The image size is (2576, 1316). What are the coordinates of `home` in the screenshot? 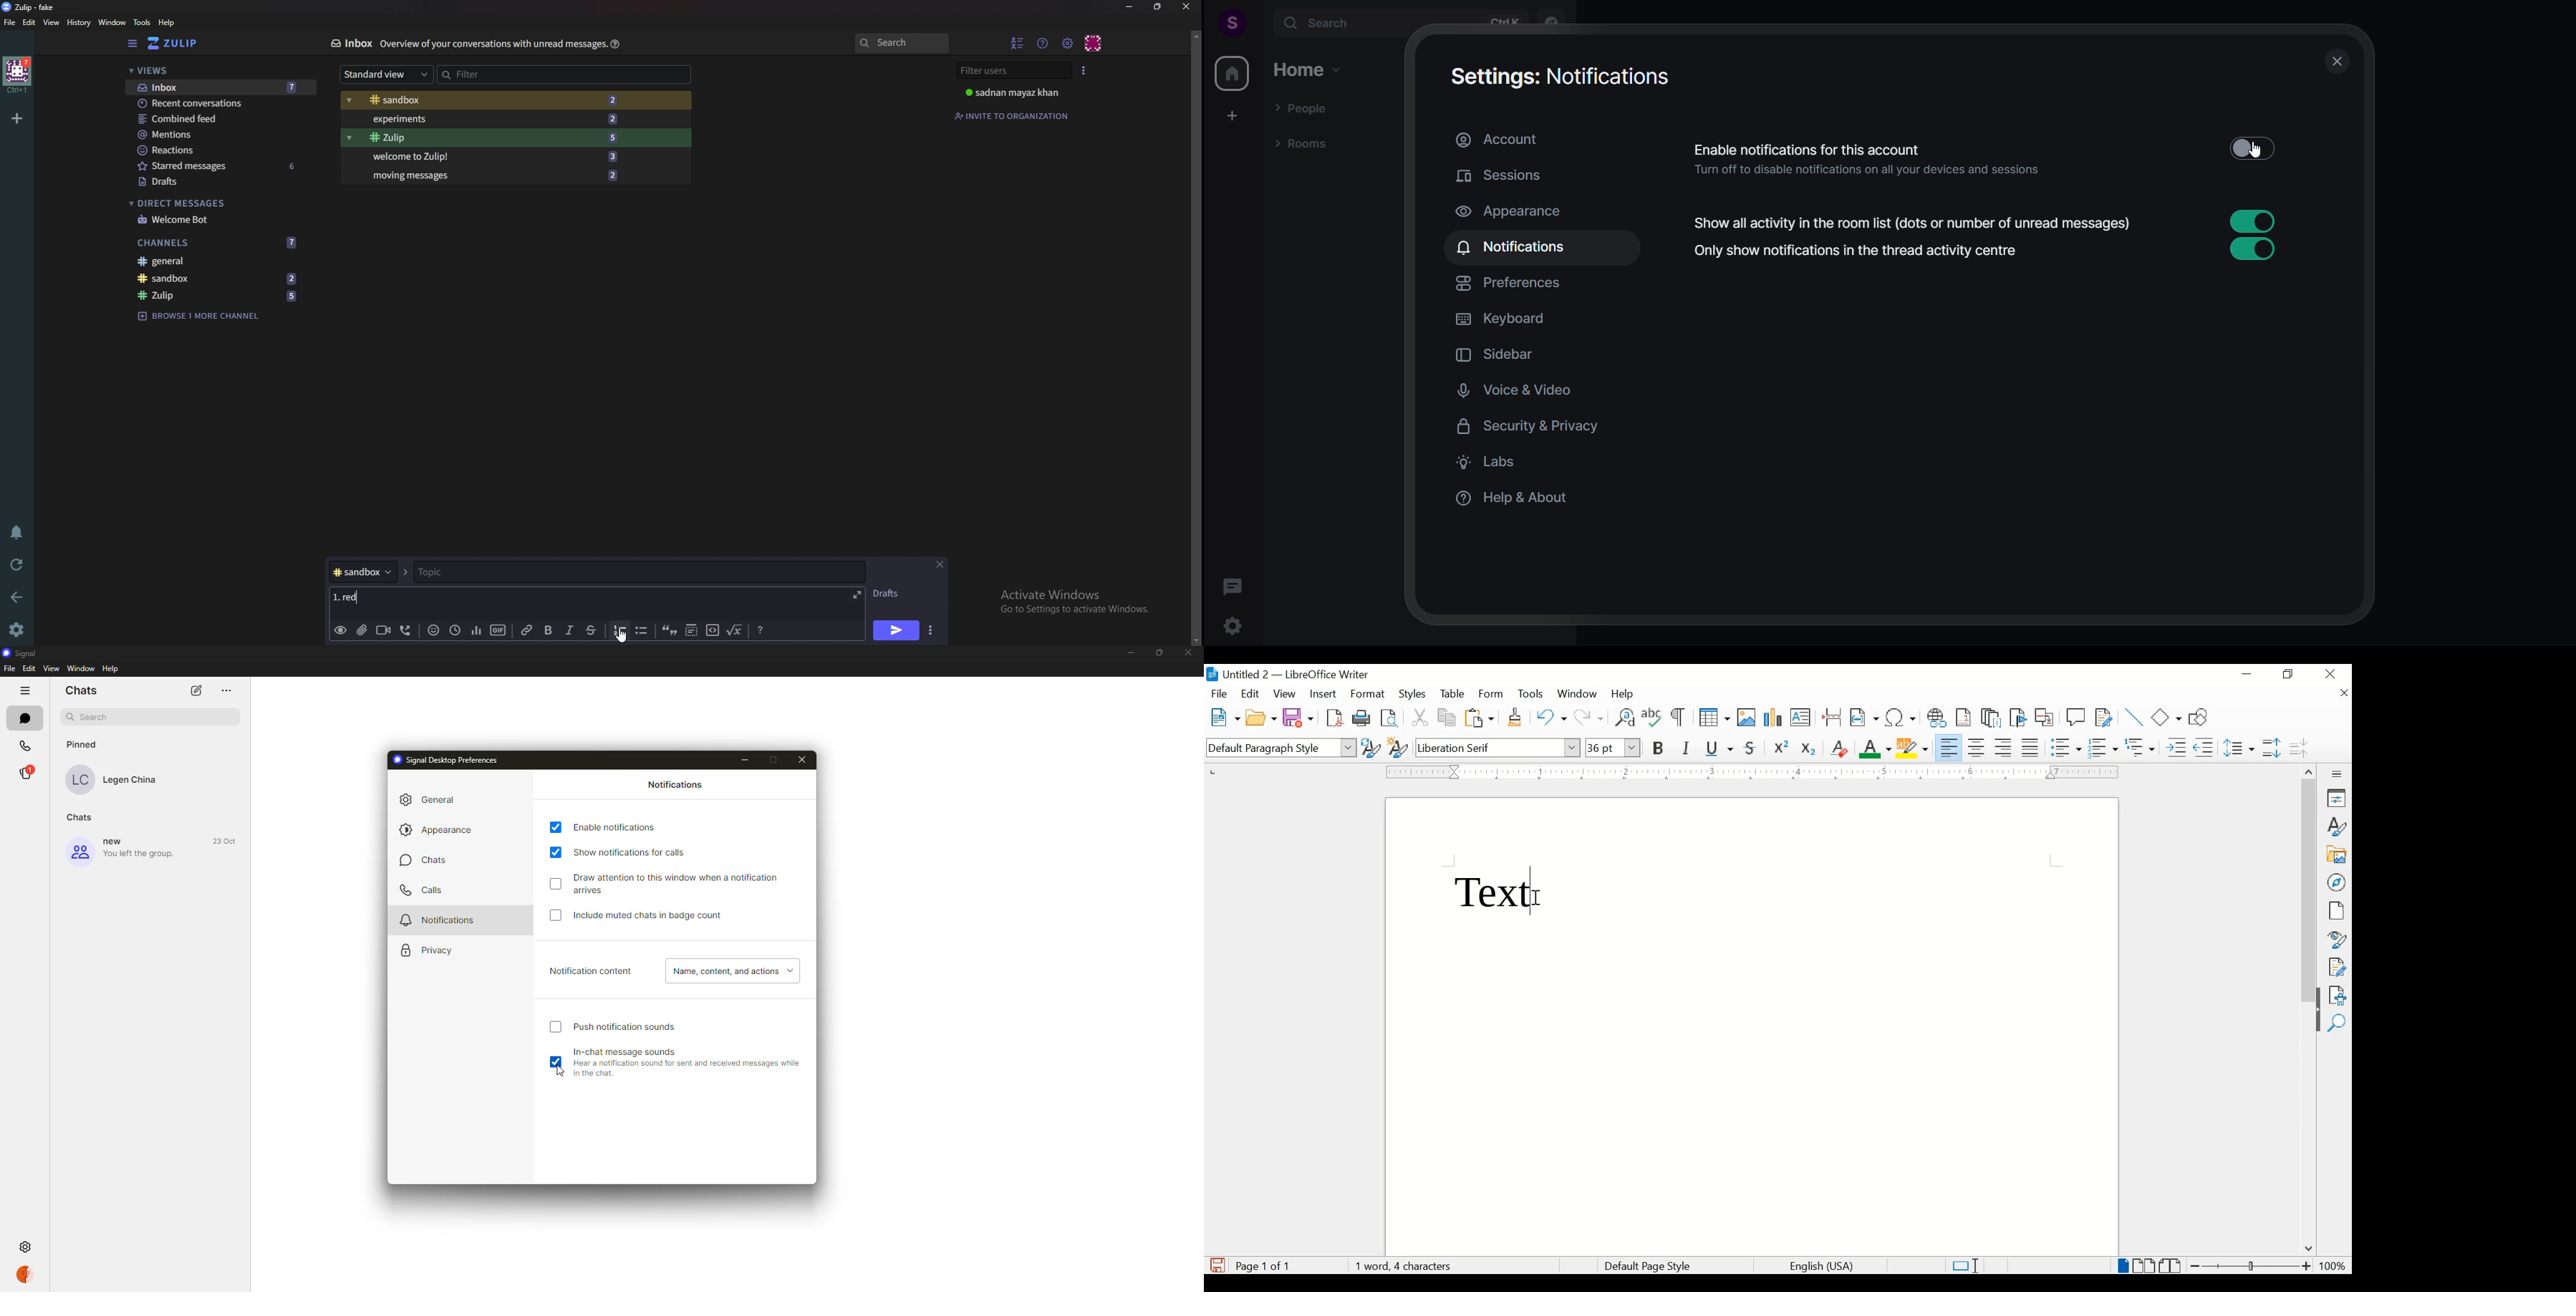 It's located at (16, 75).